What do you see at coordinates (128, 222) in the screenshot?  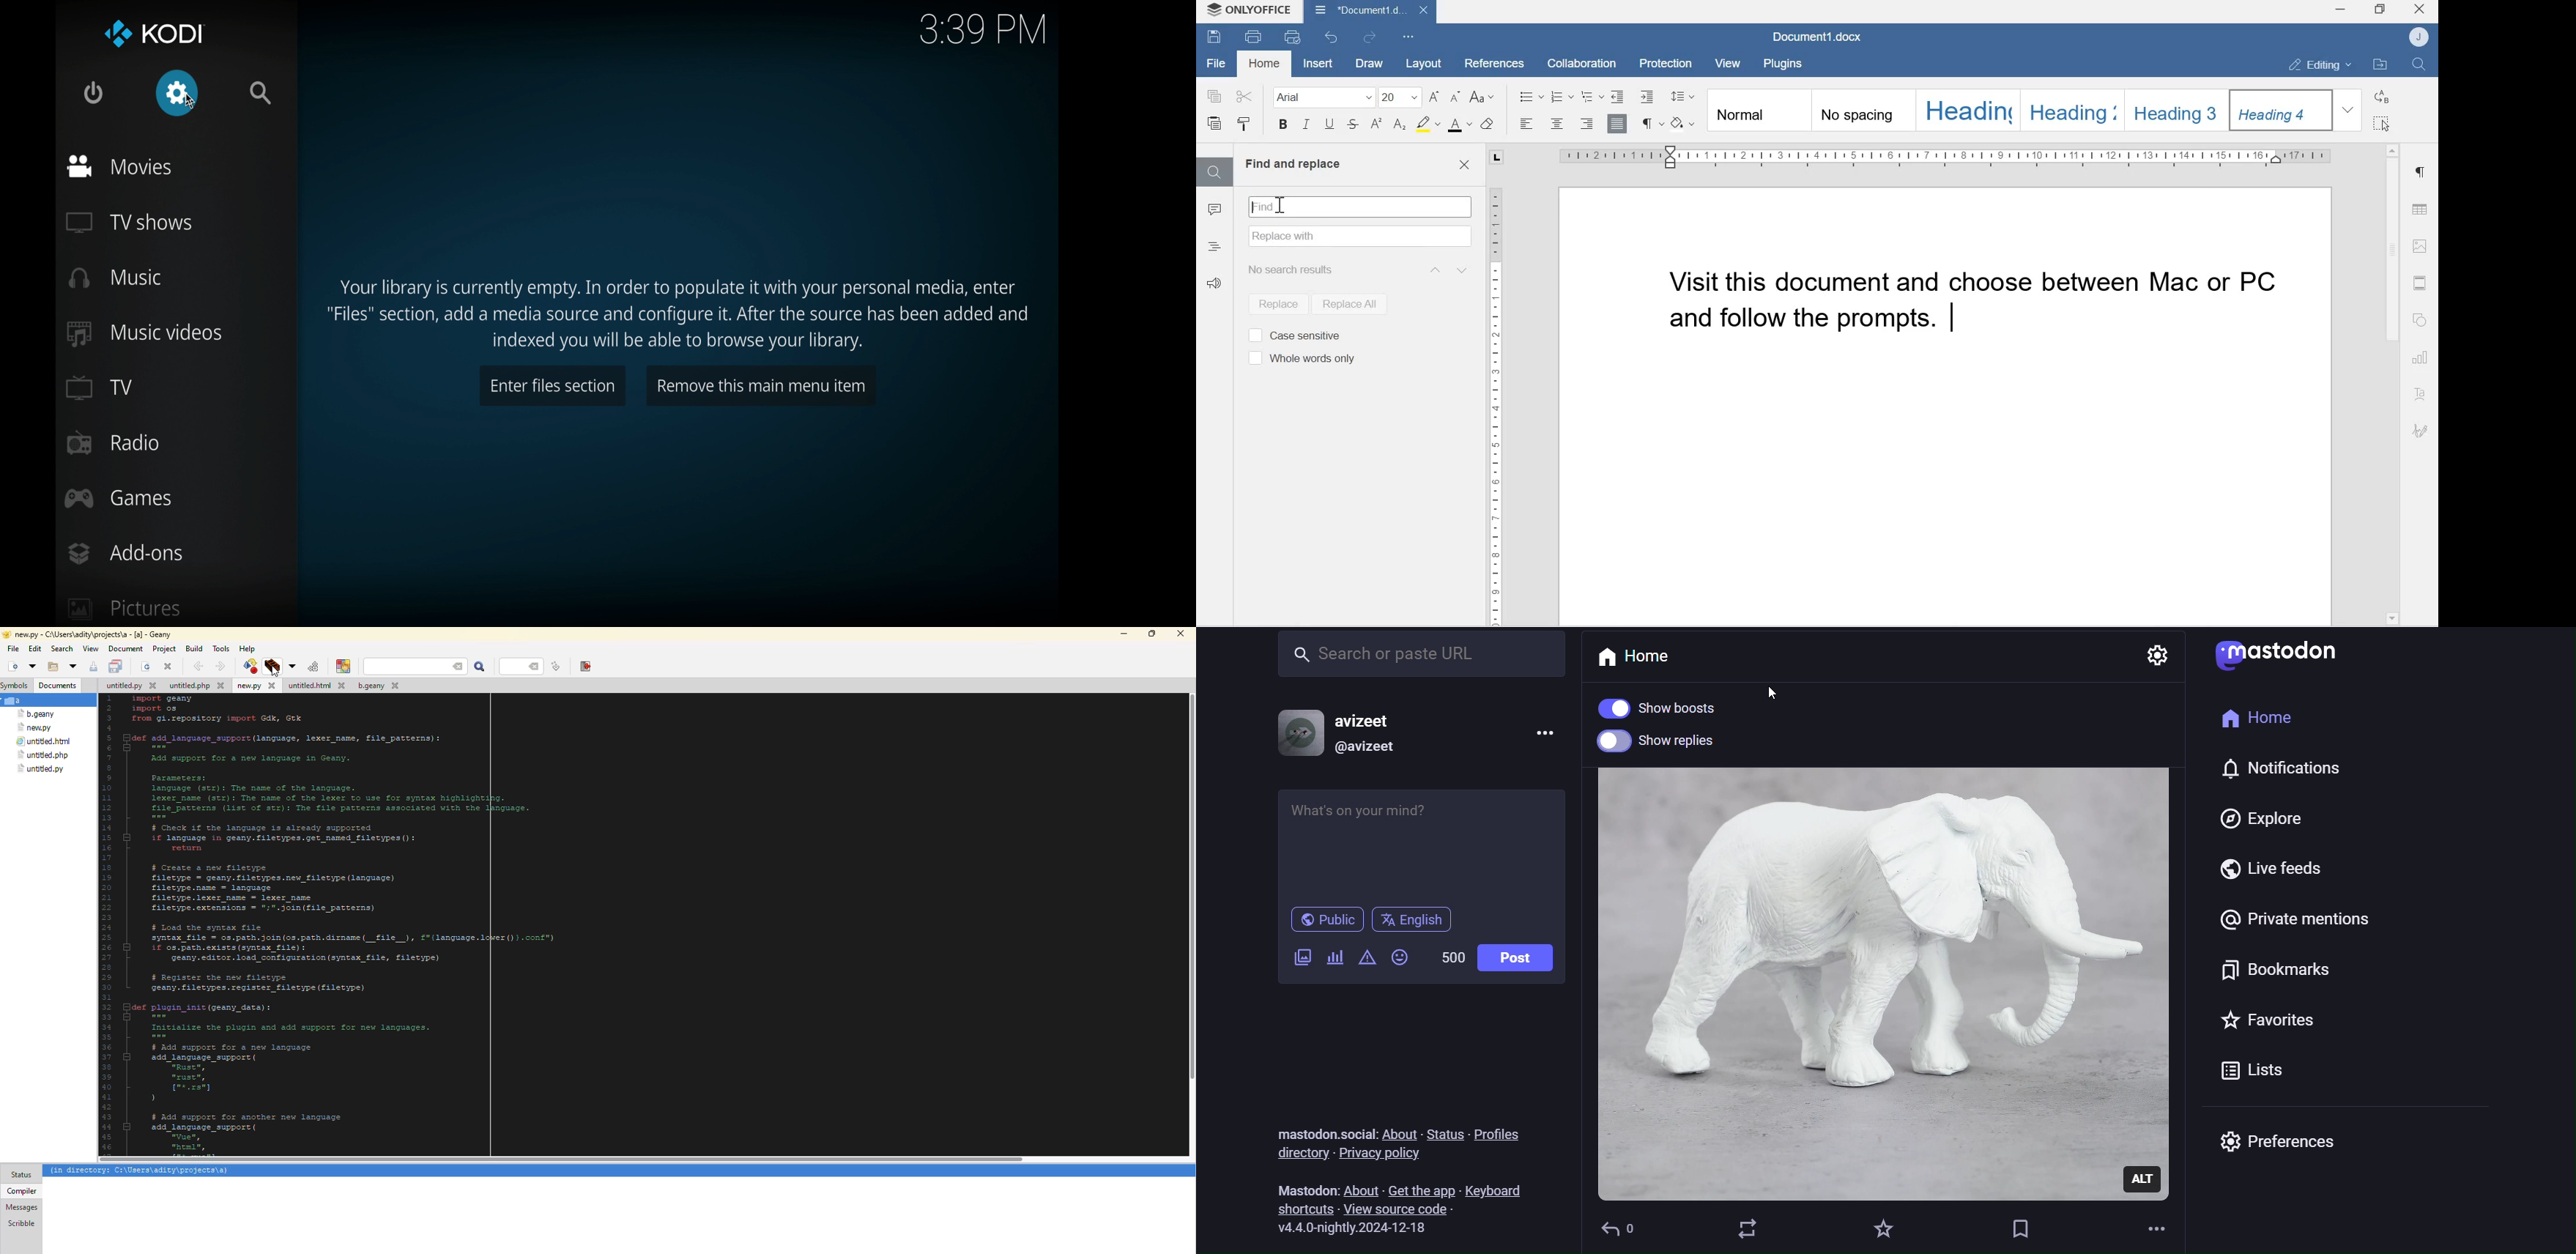 I see `tv shows` at bounding box center [128, 222].